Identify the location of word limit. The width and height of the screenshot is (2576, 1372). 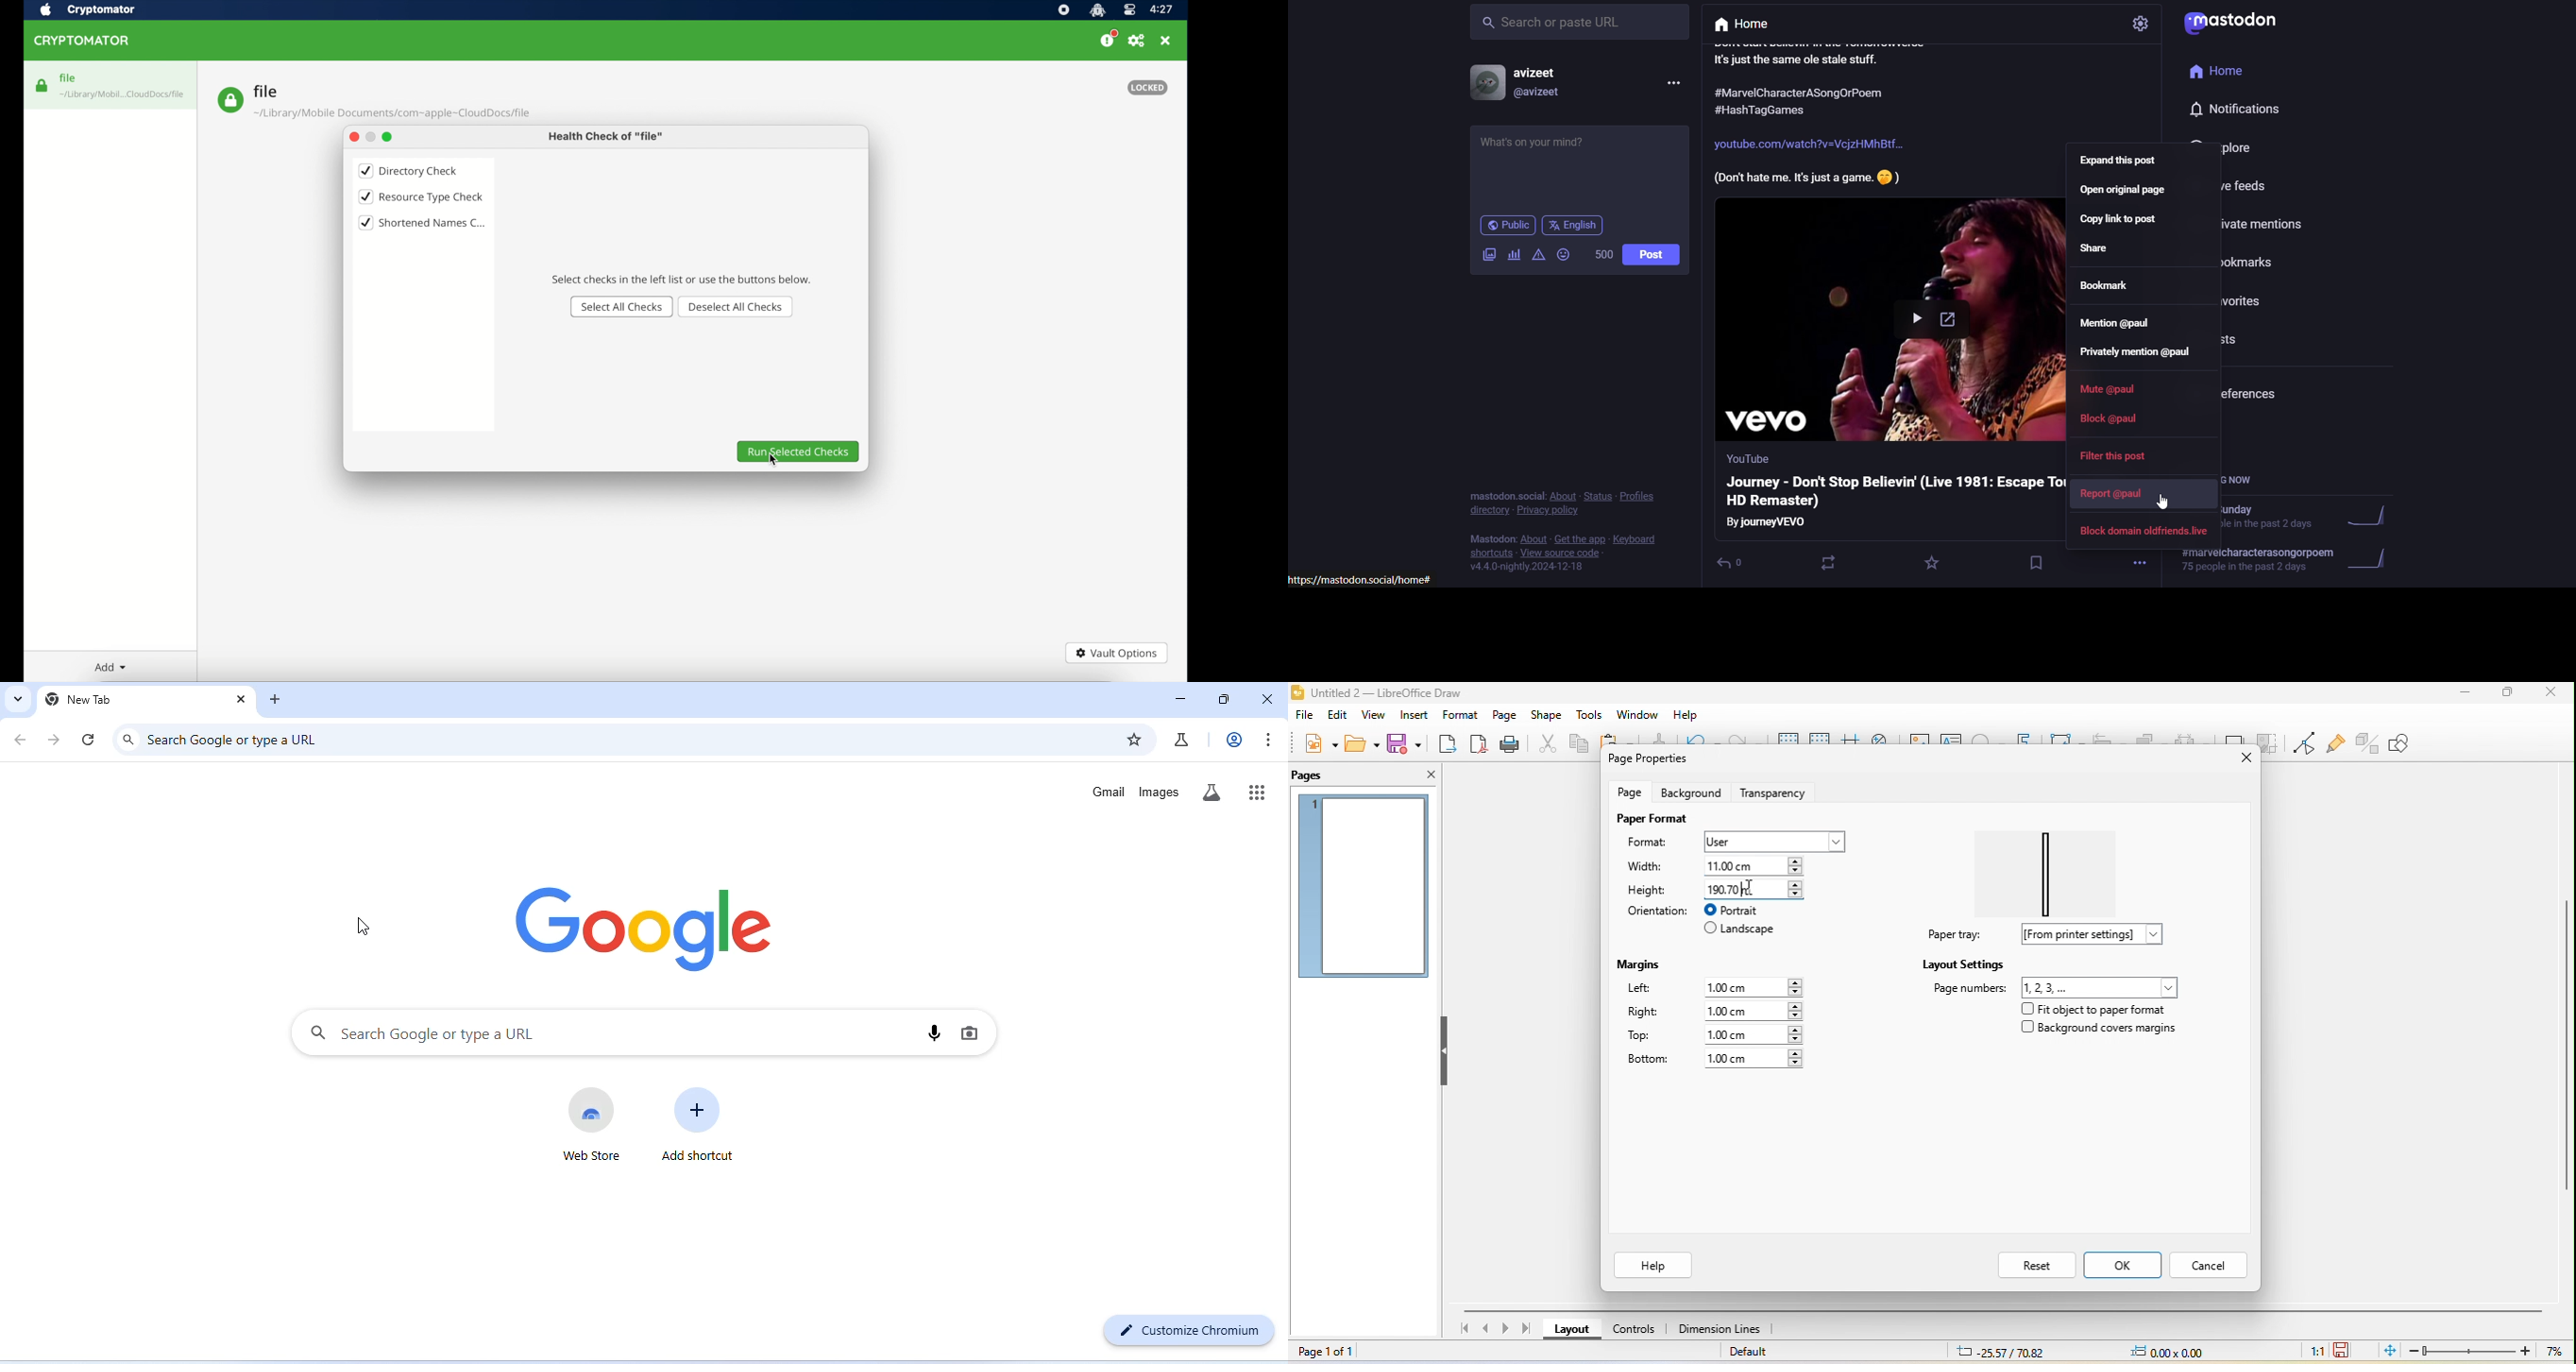
(1603, 257).